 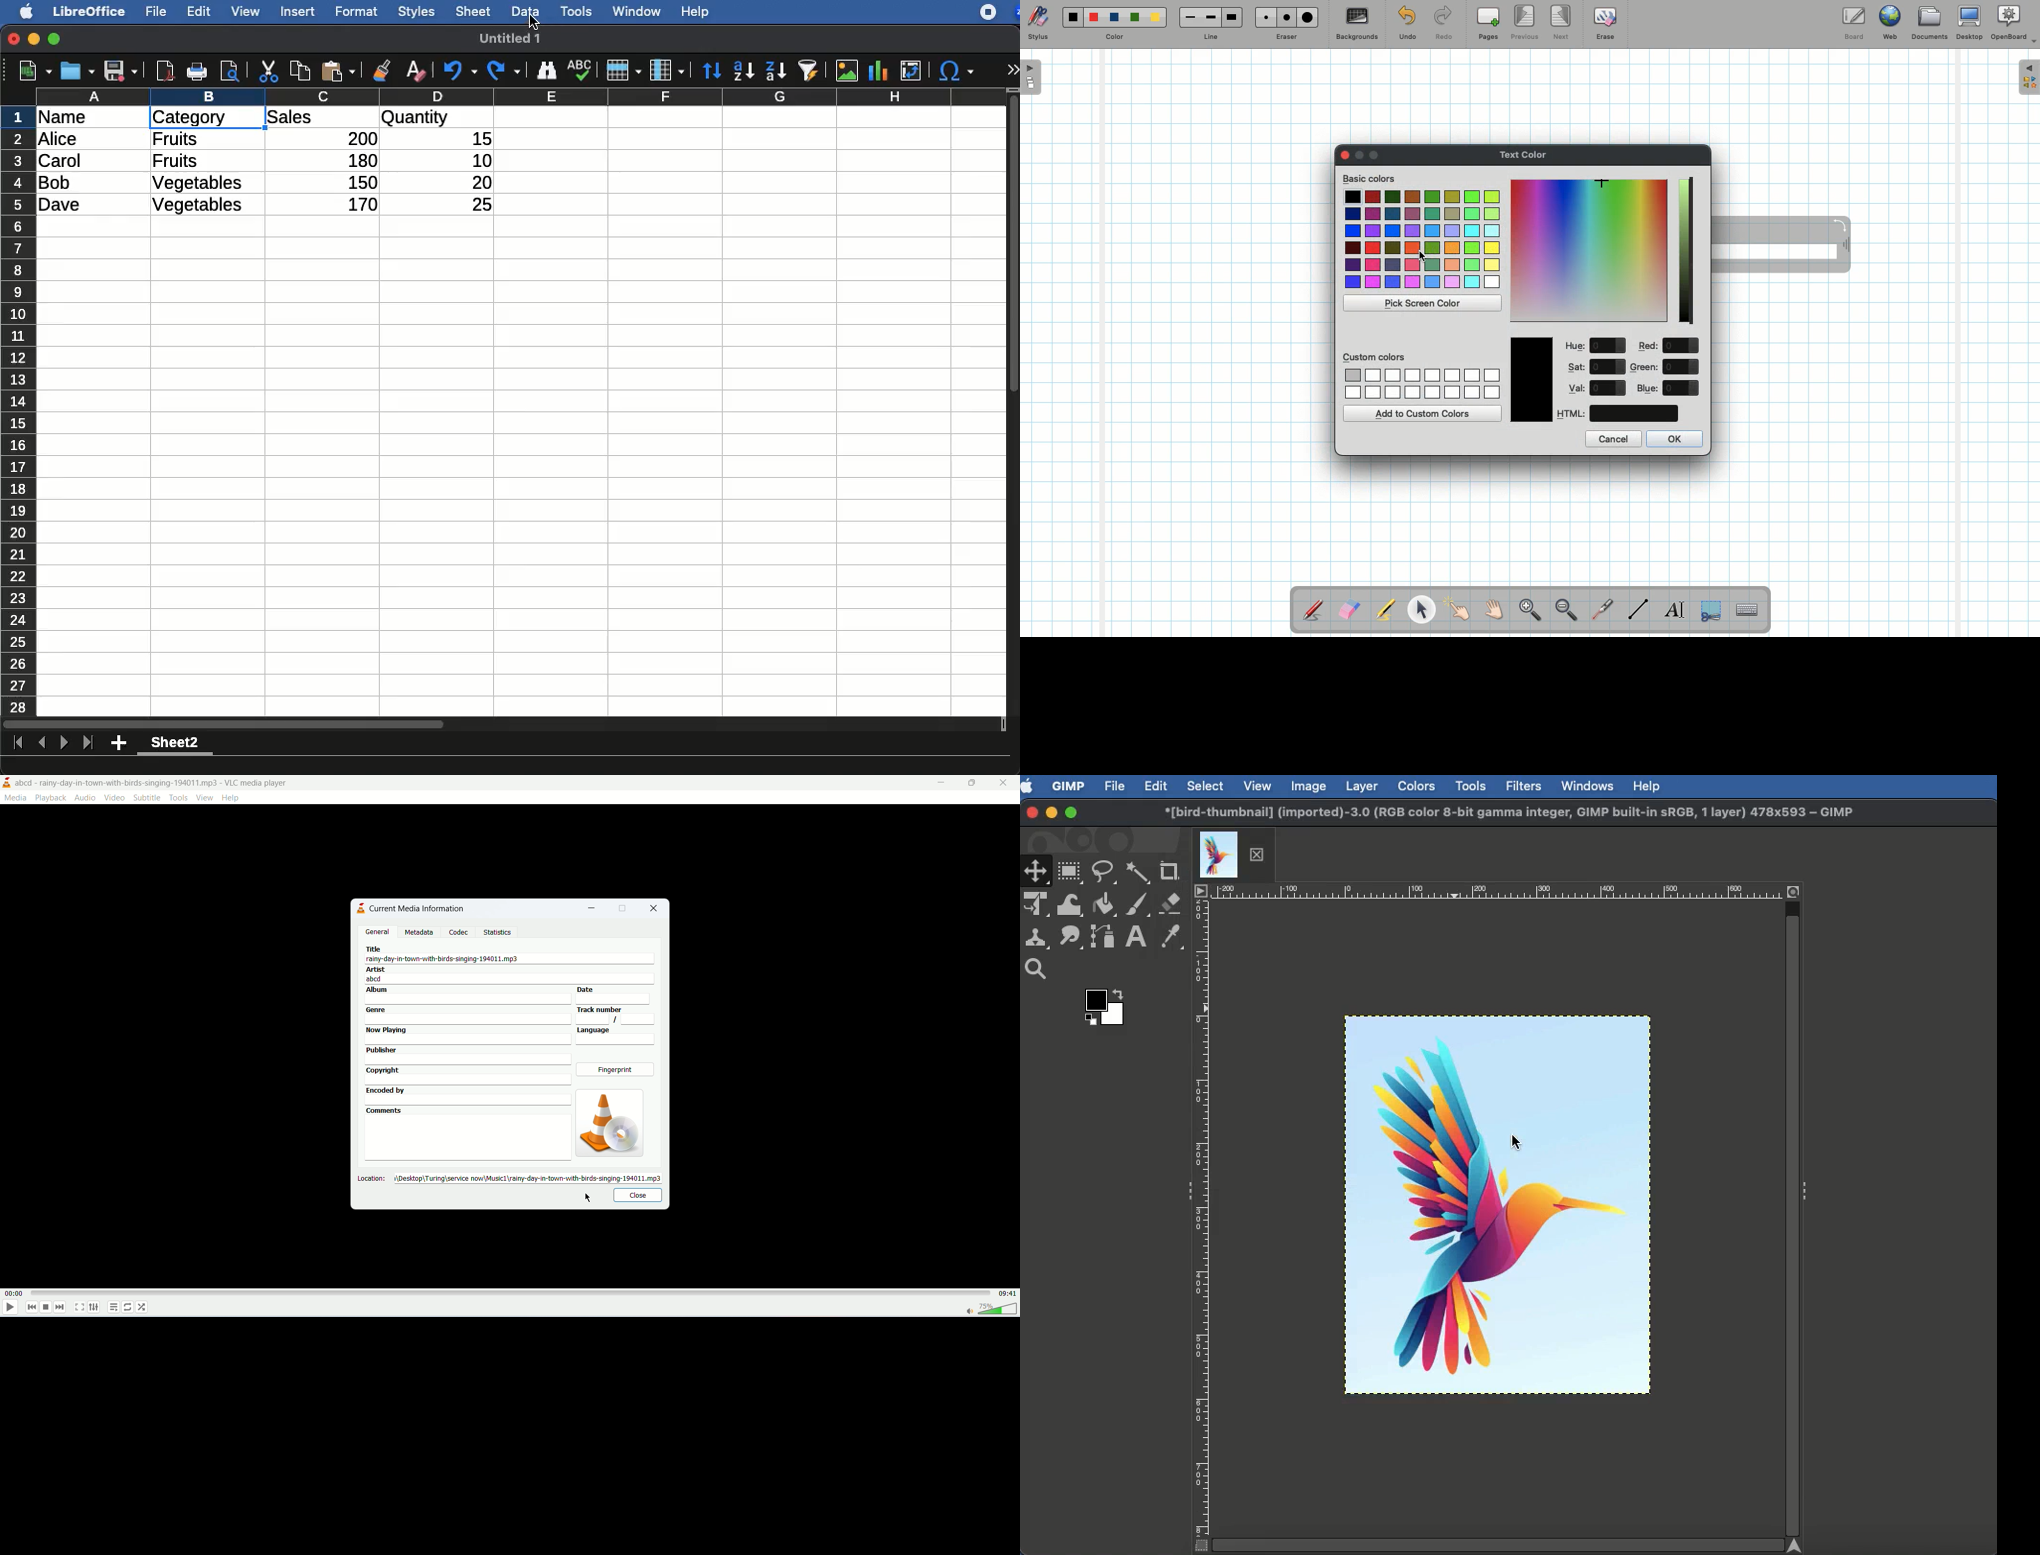 What do you see at coordinates (1608, 346) in the screenshot?
I see `value` at bounding box center [1608, 346].